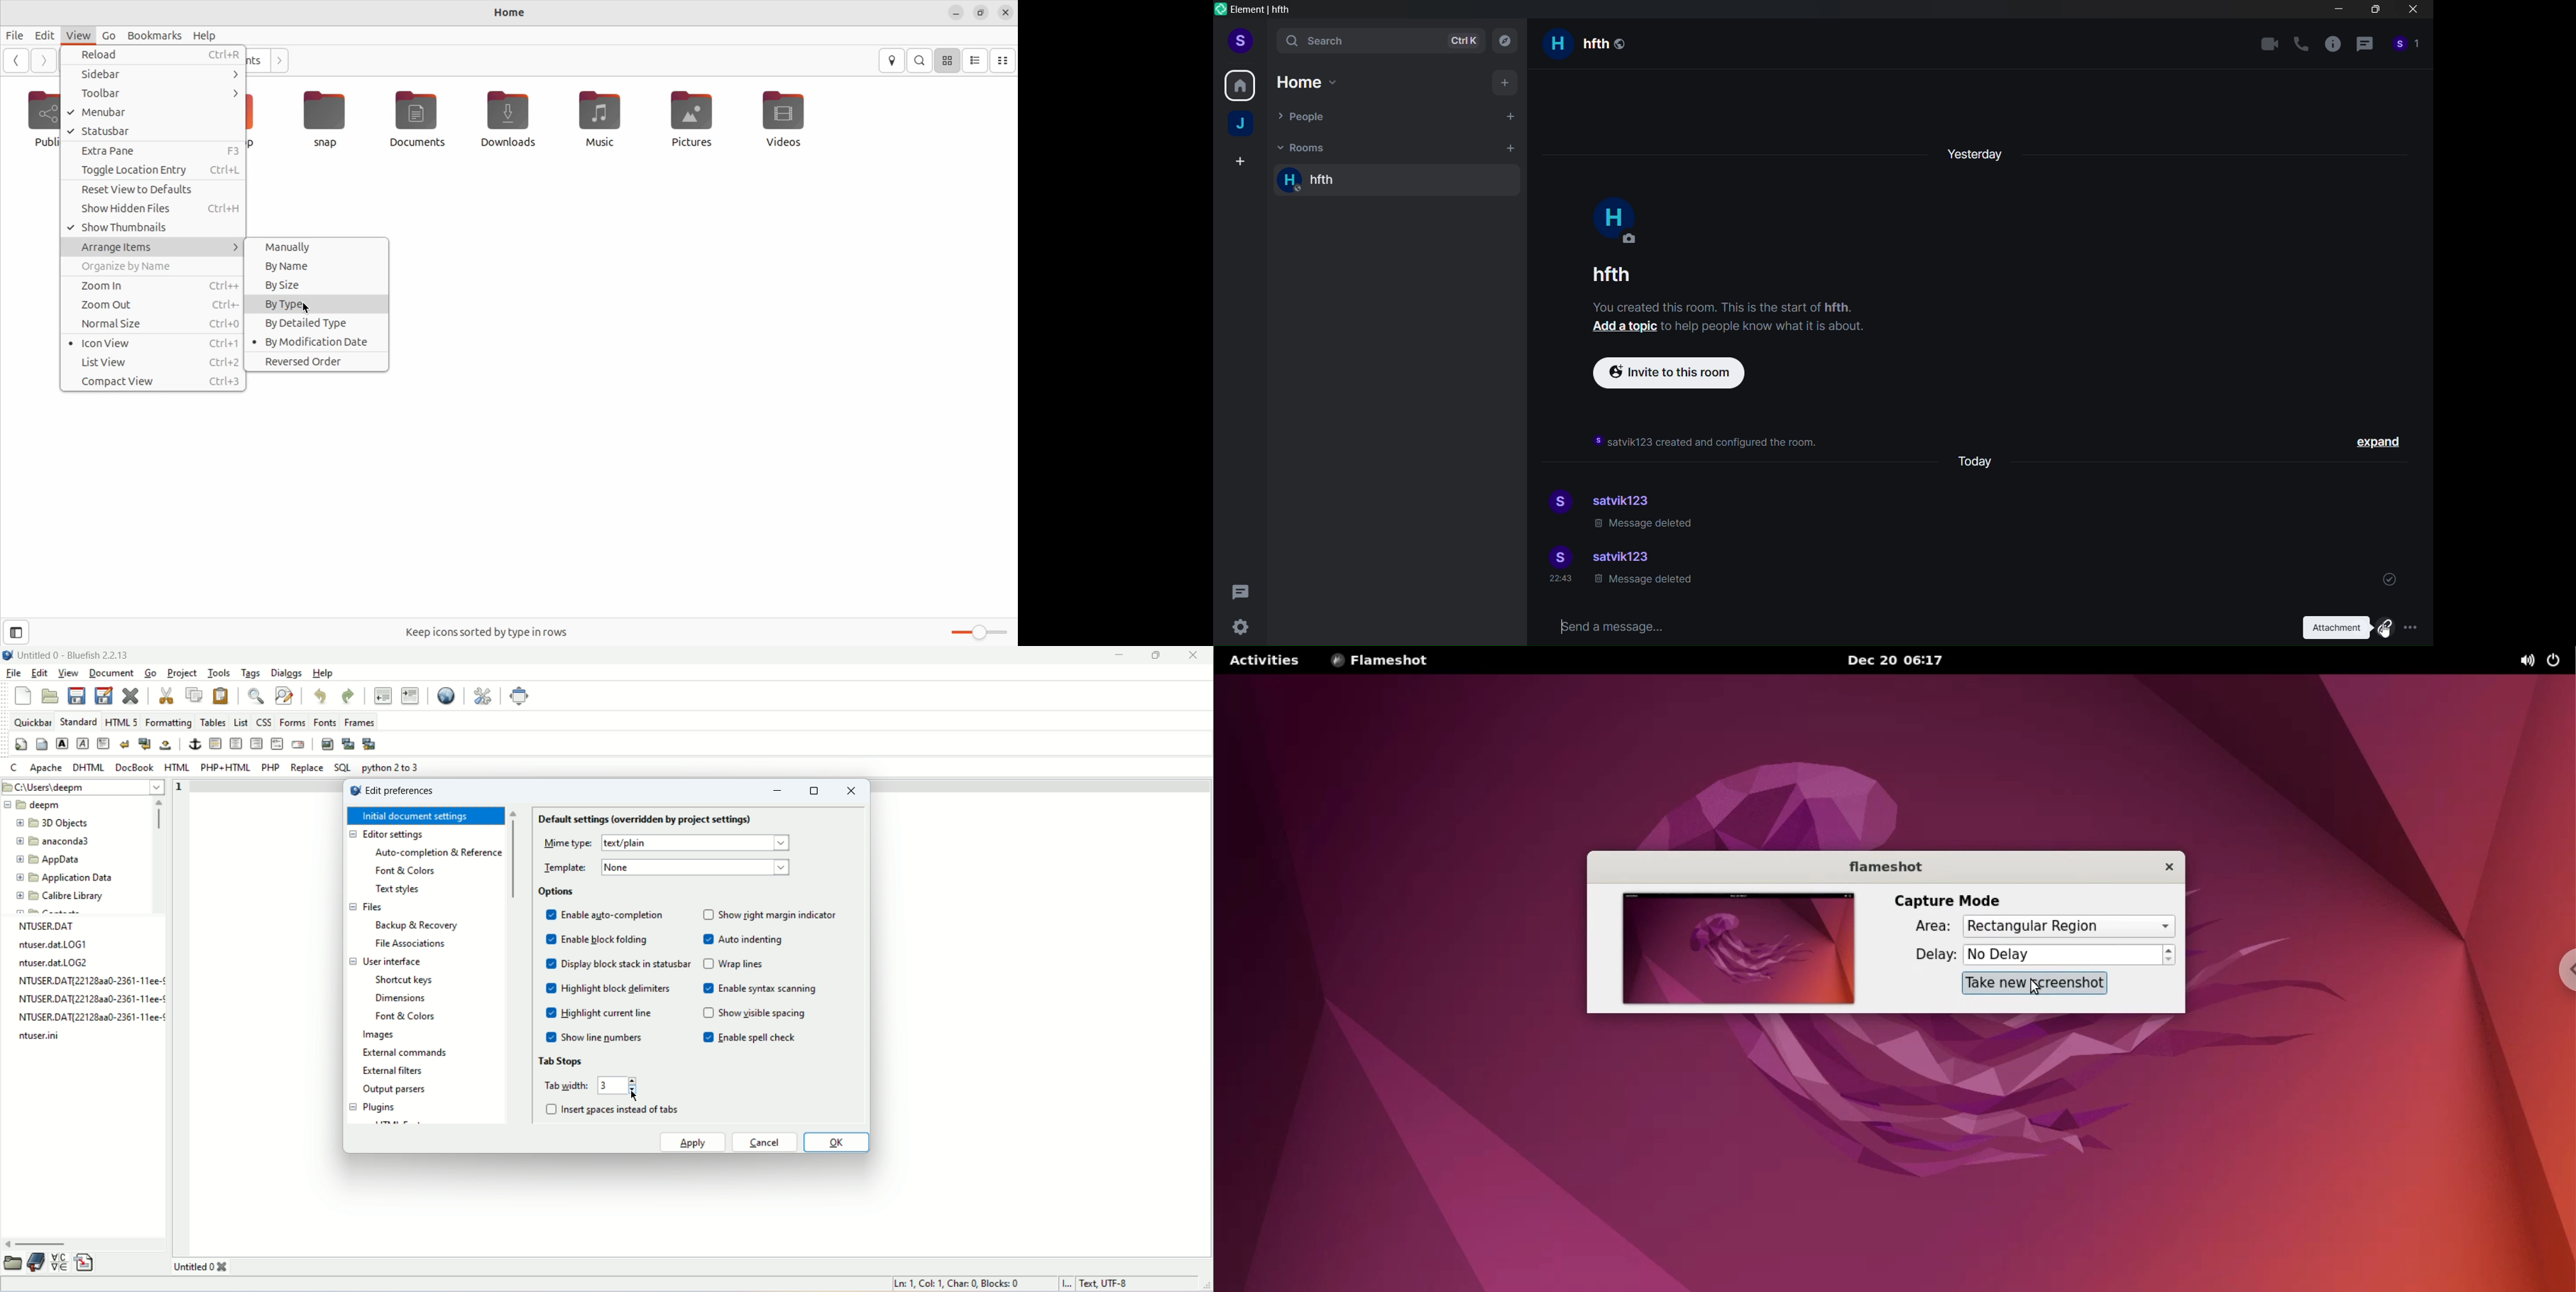  Describe the element at coordinates (1675, 373) in the screenshot. I see `invite to this room` at that location.